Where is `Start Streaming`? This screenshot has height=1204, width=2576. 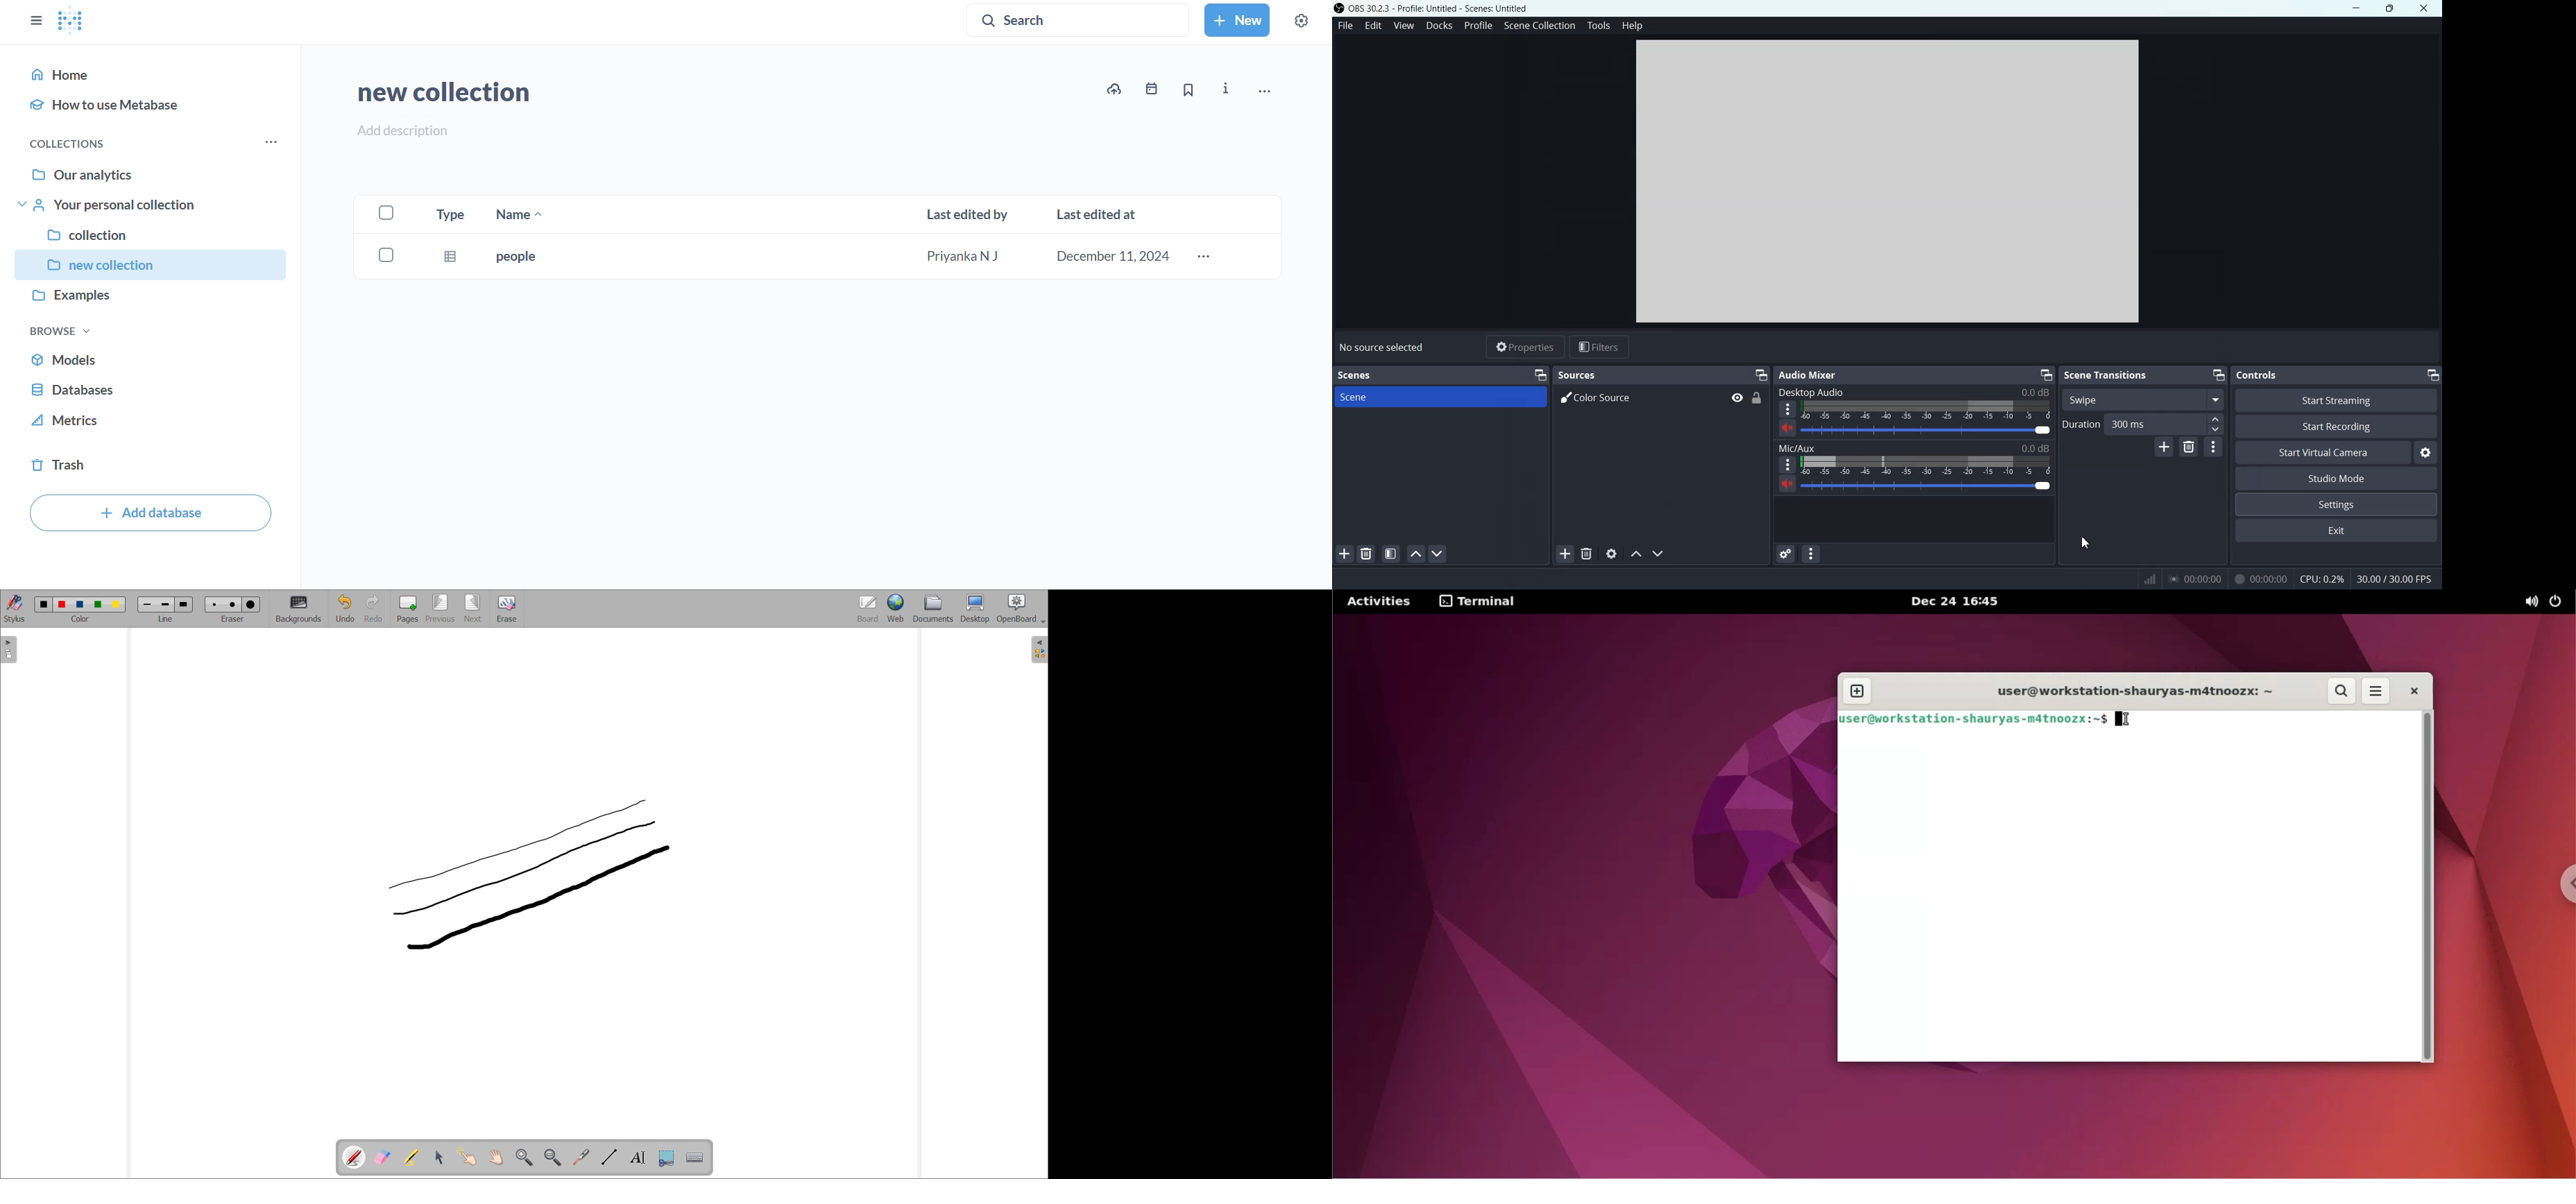 Start Streaming is located at coordinates (2337, 399).